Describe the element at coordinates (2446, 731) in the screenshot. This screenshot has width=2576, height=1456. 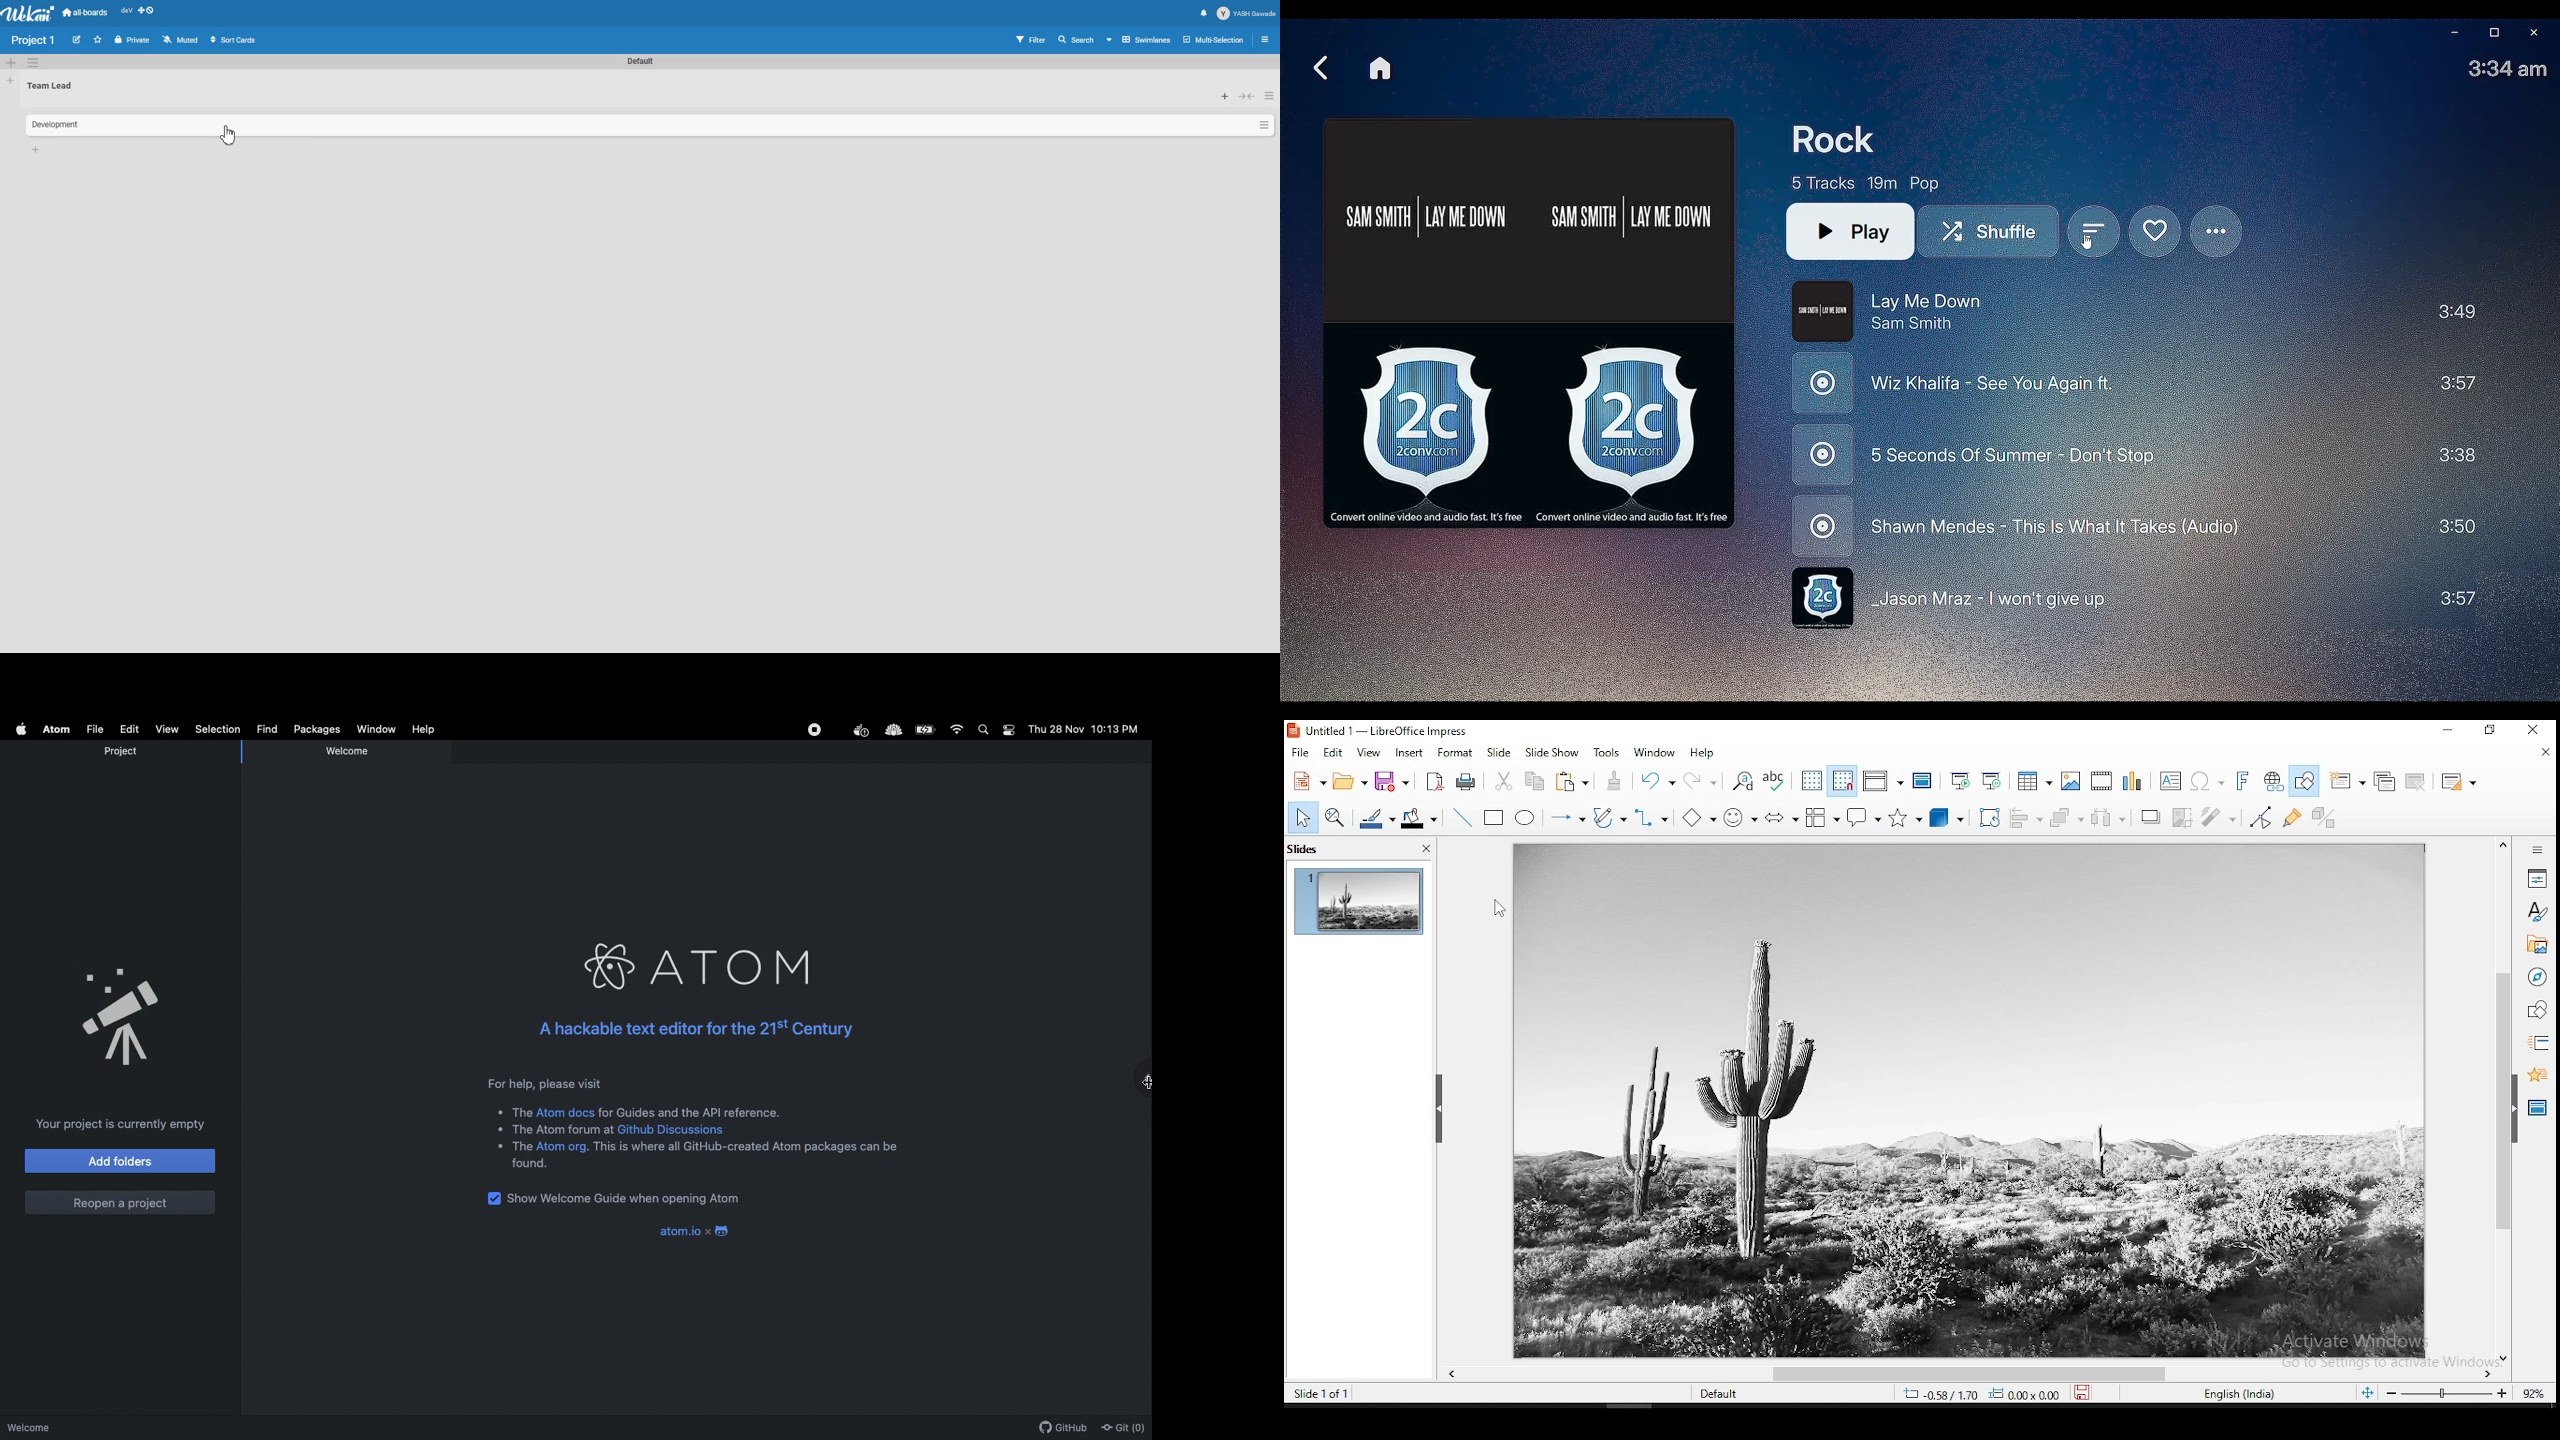
I see `minimize` at that location.